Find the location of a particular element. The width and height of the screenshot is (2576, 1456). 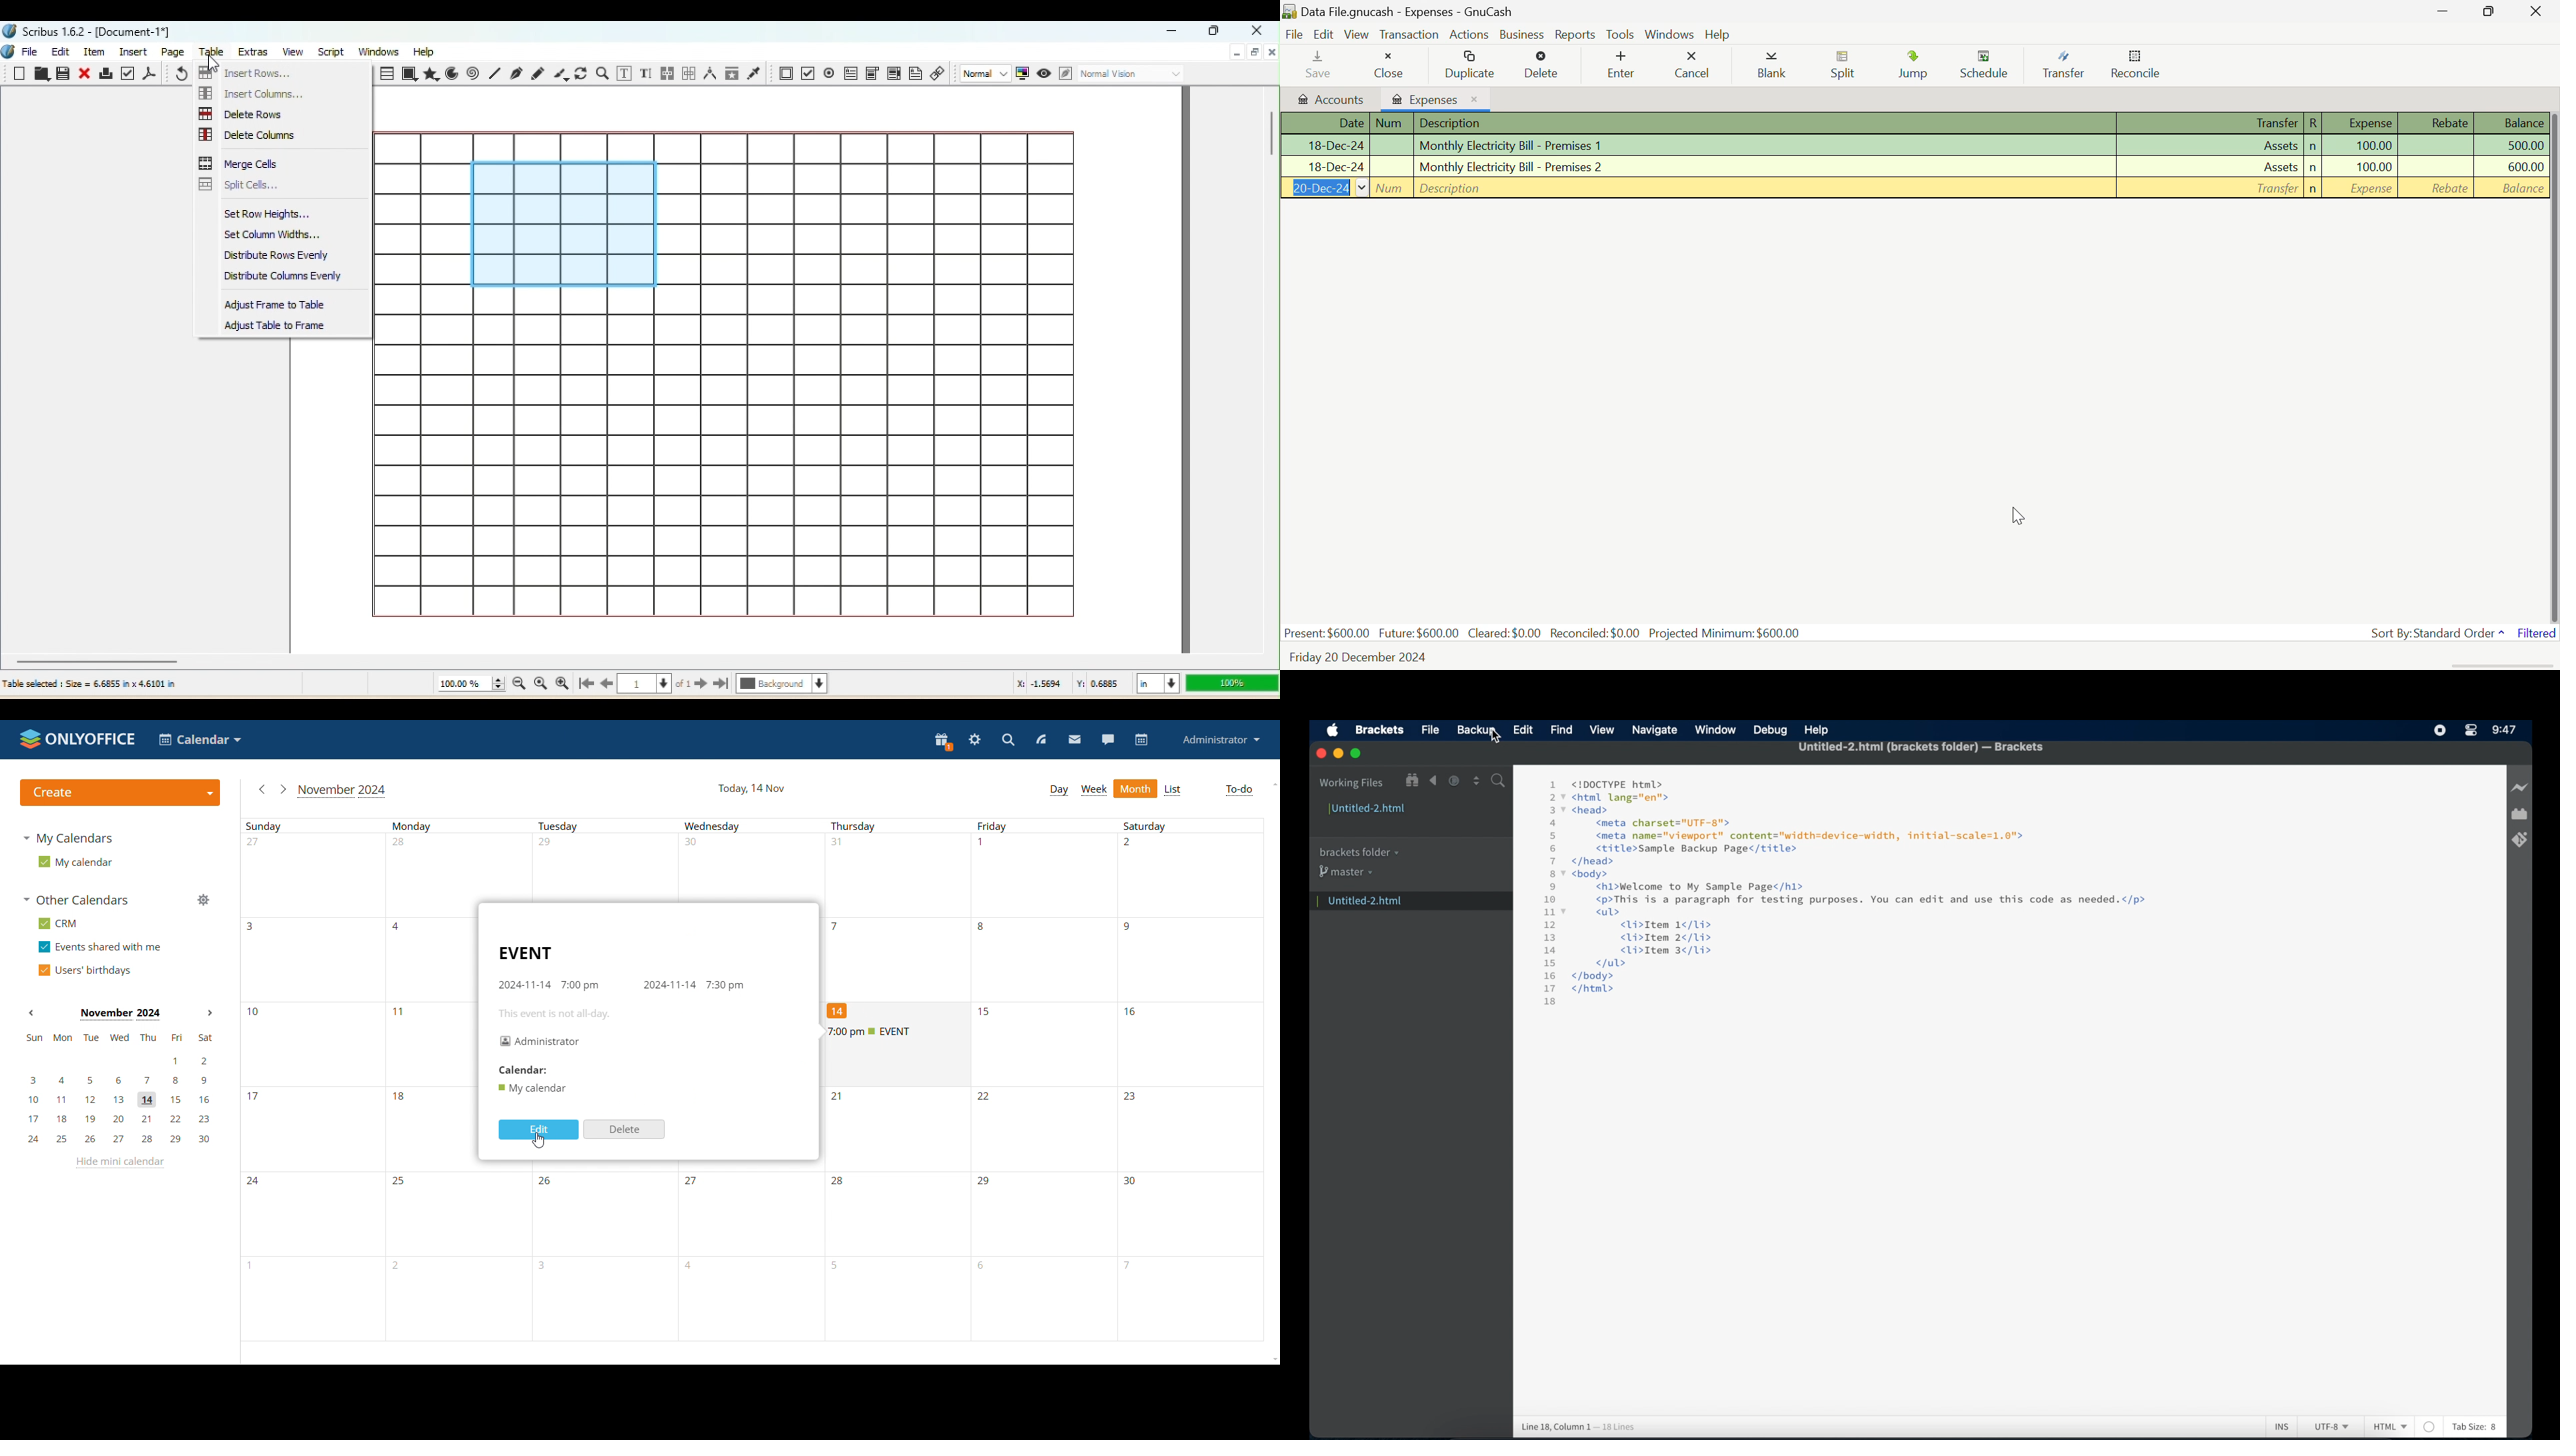

Premises 1 is located at coordinates (1765, 145).